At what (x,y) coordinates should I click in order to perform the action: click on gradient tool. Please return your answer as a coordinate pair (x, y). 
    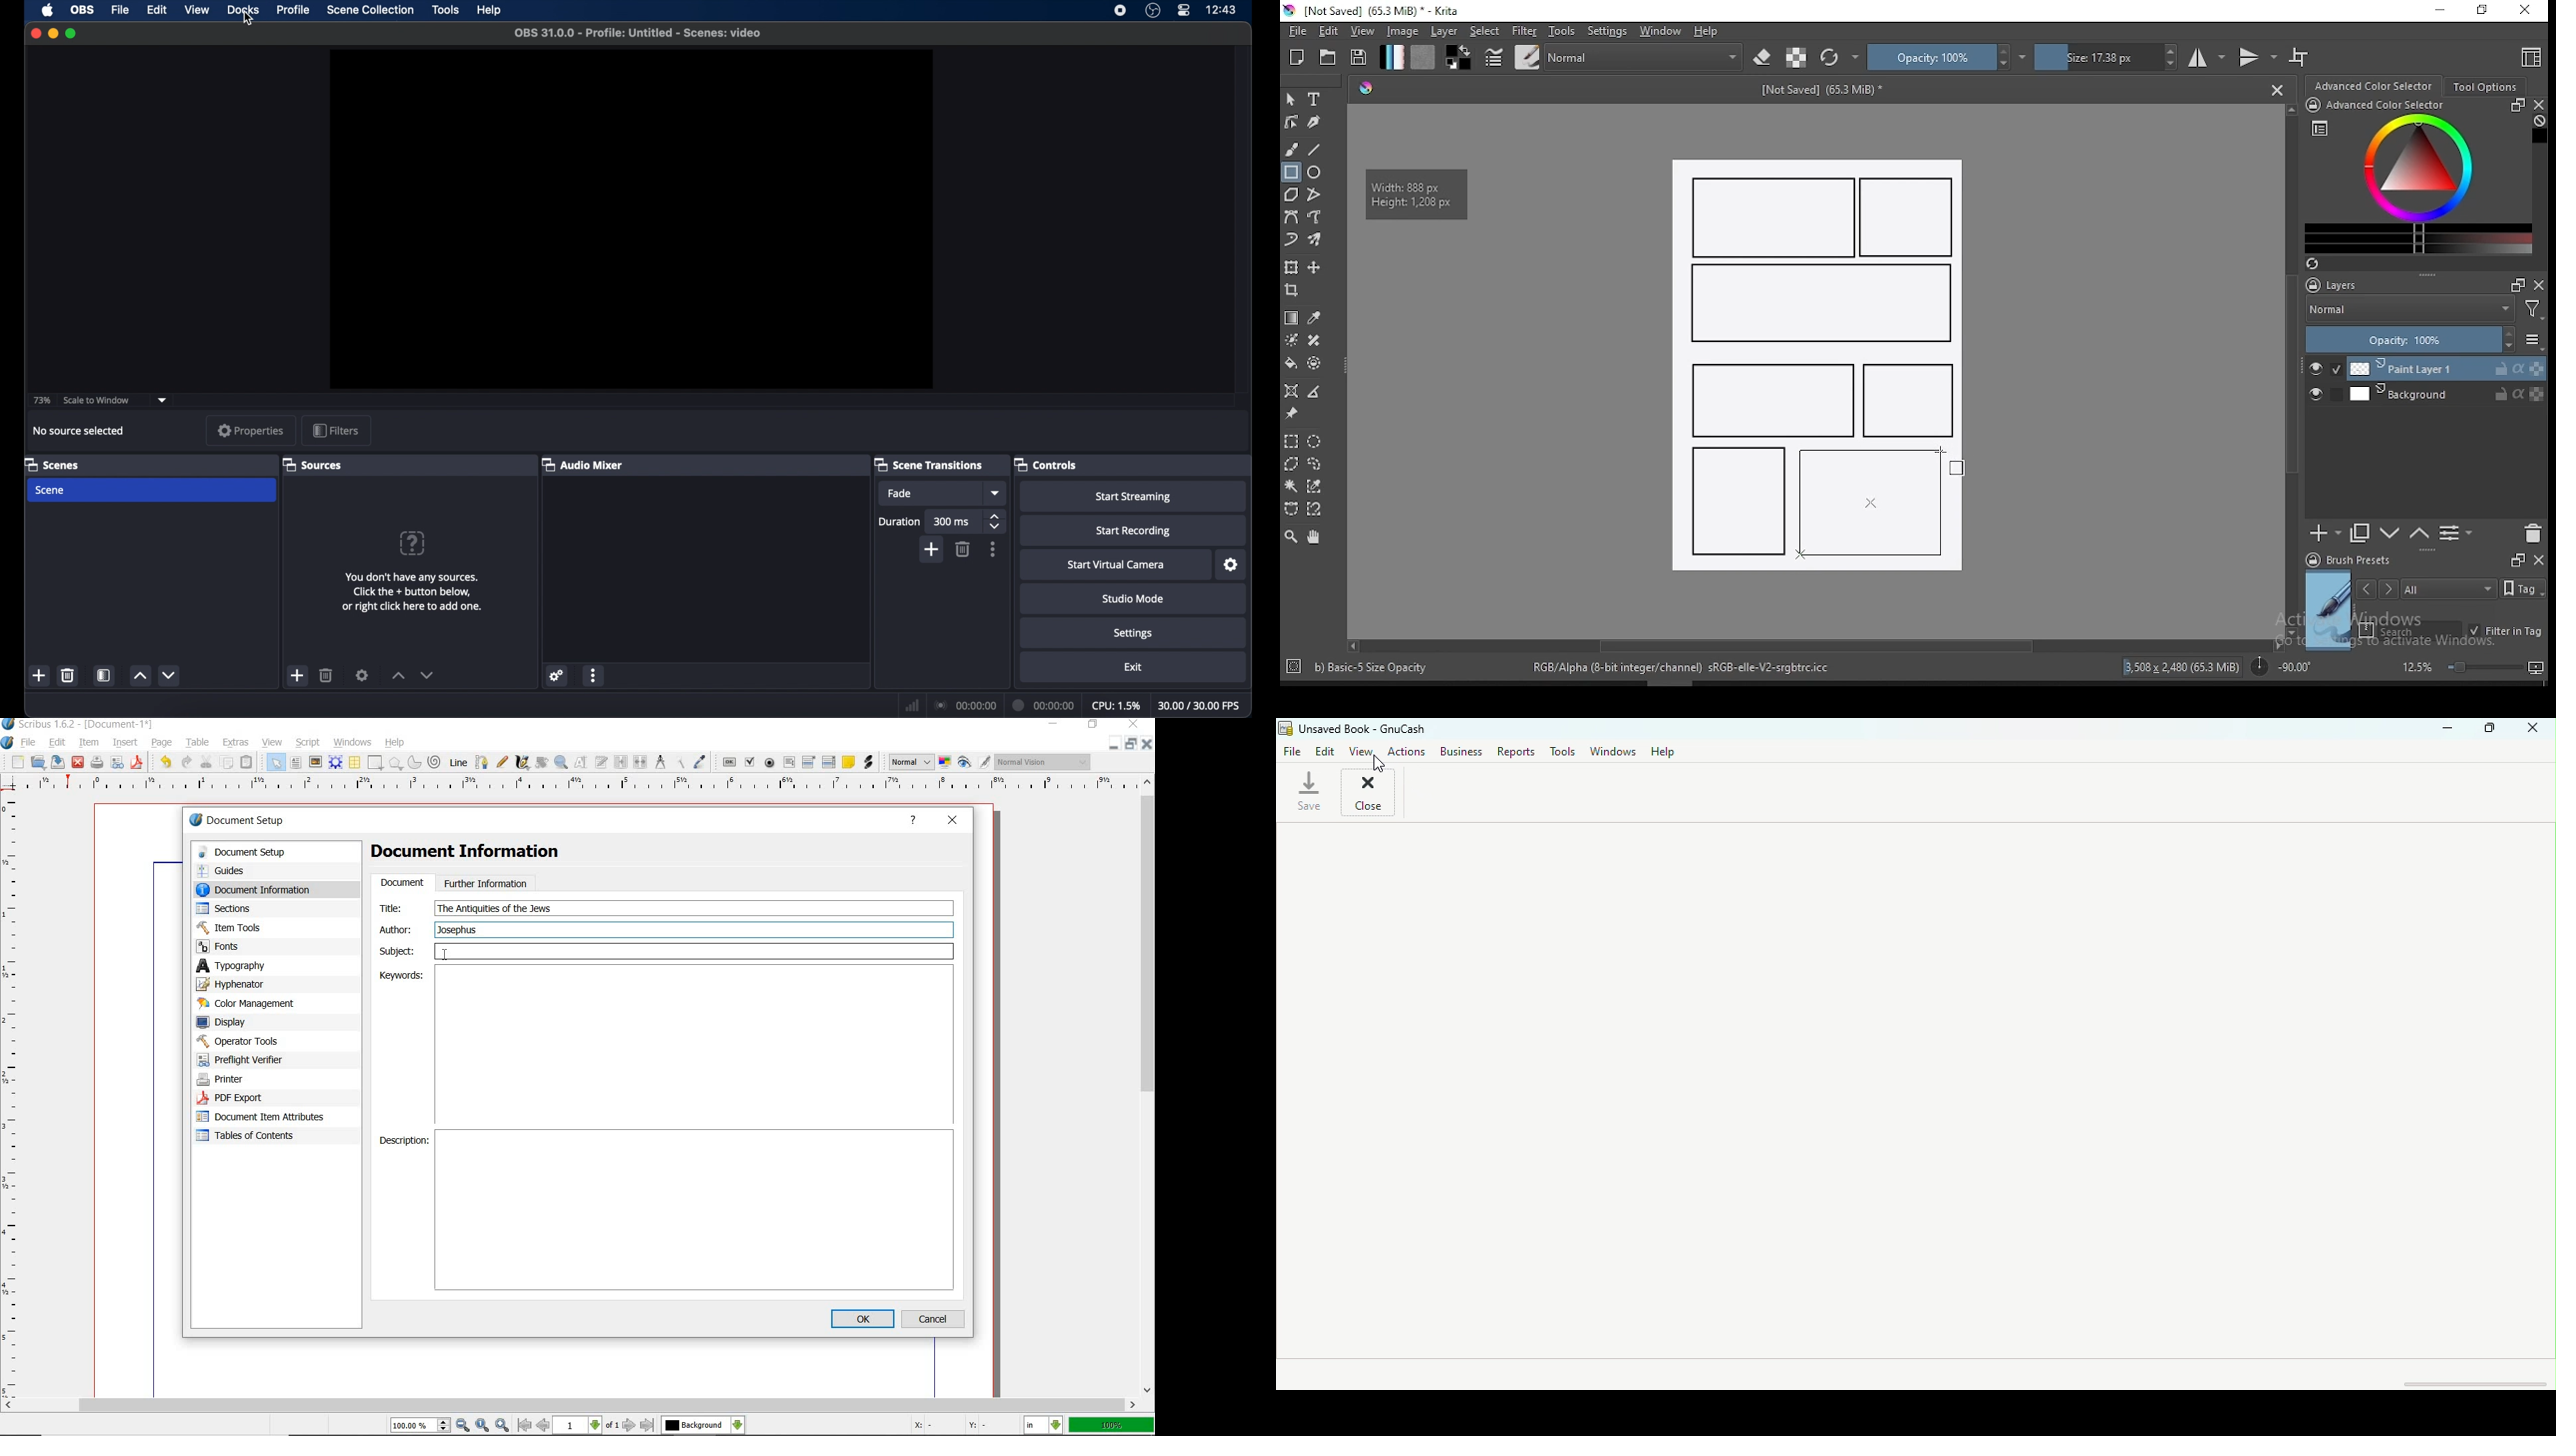
    Looking at the image, I should click on (1292, 318).